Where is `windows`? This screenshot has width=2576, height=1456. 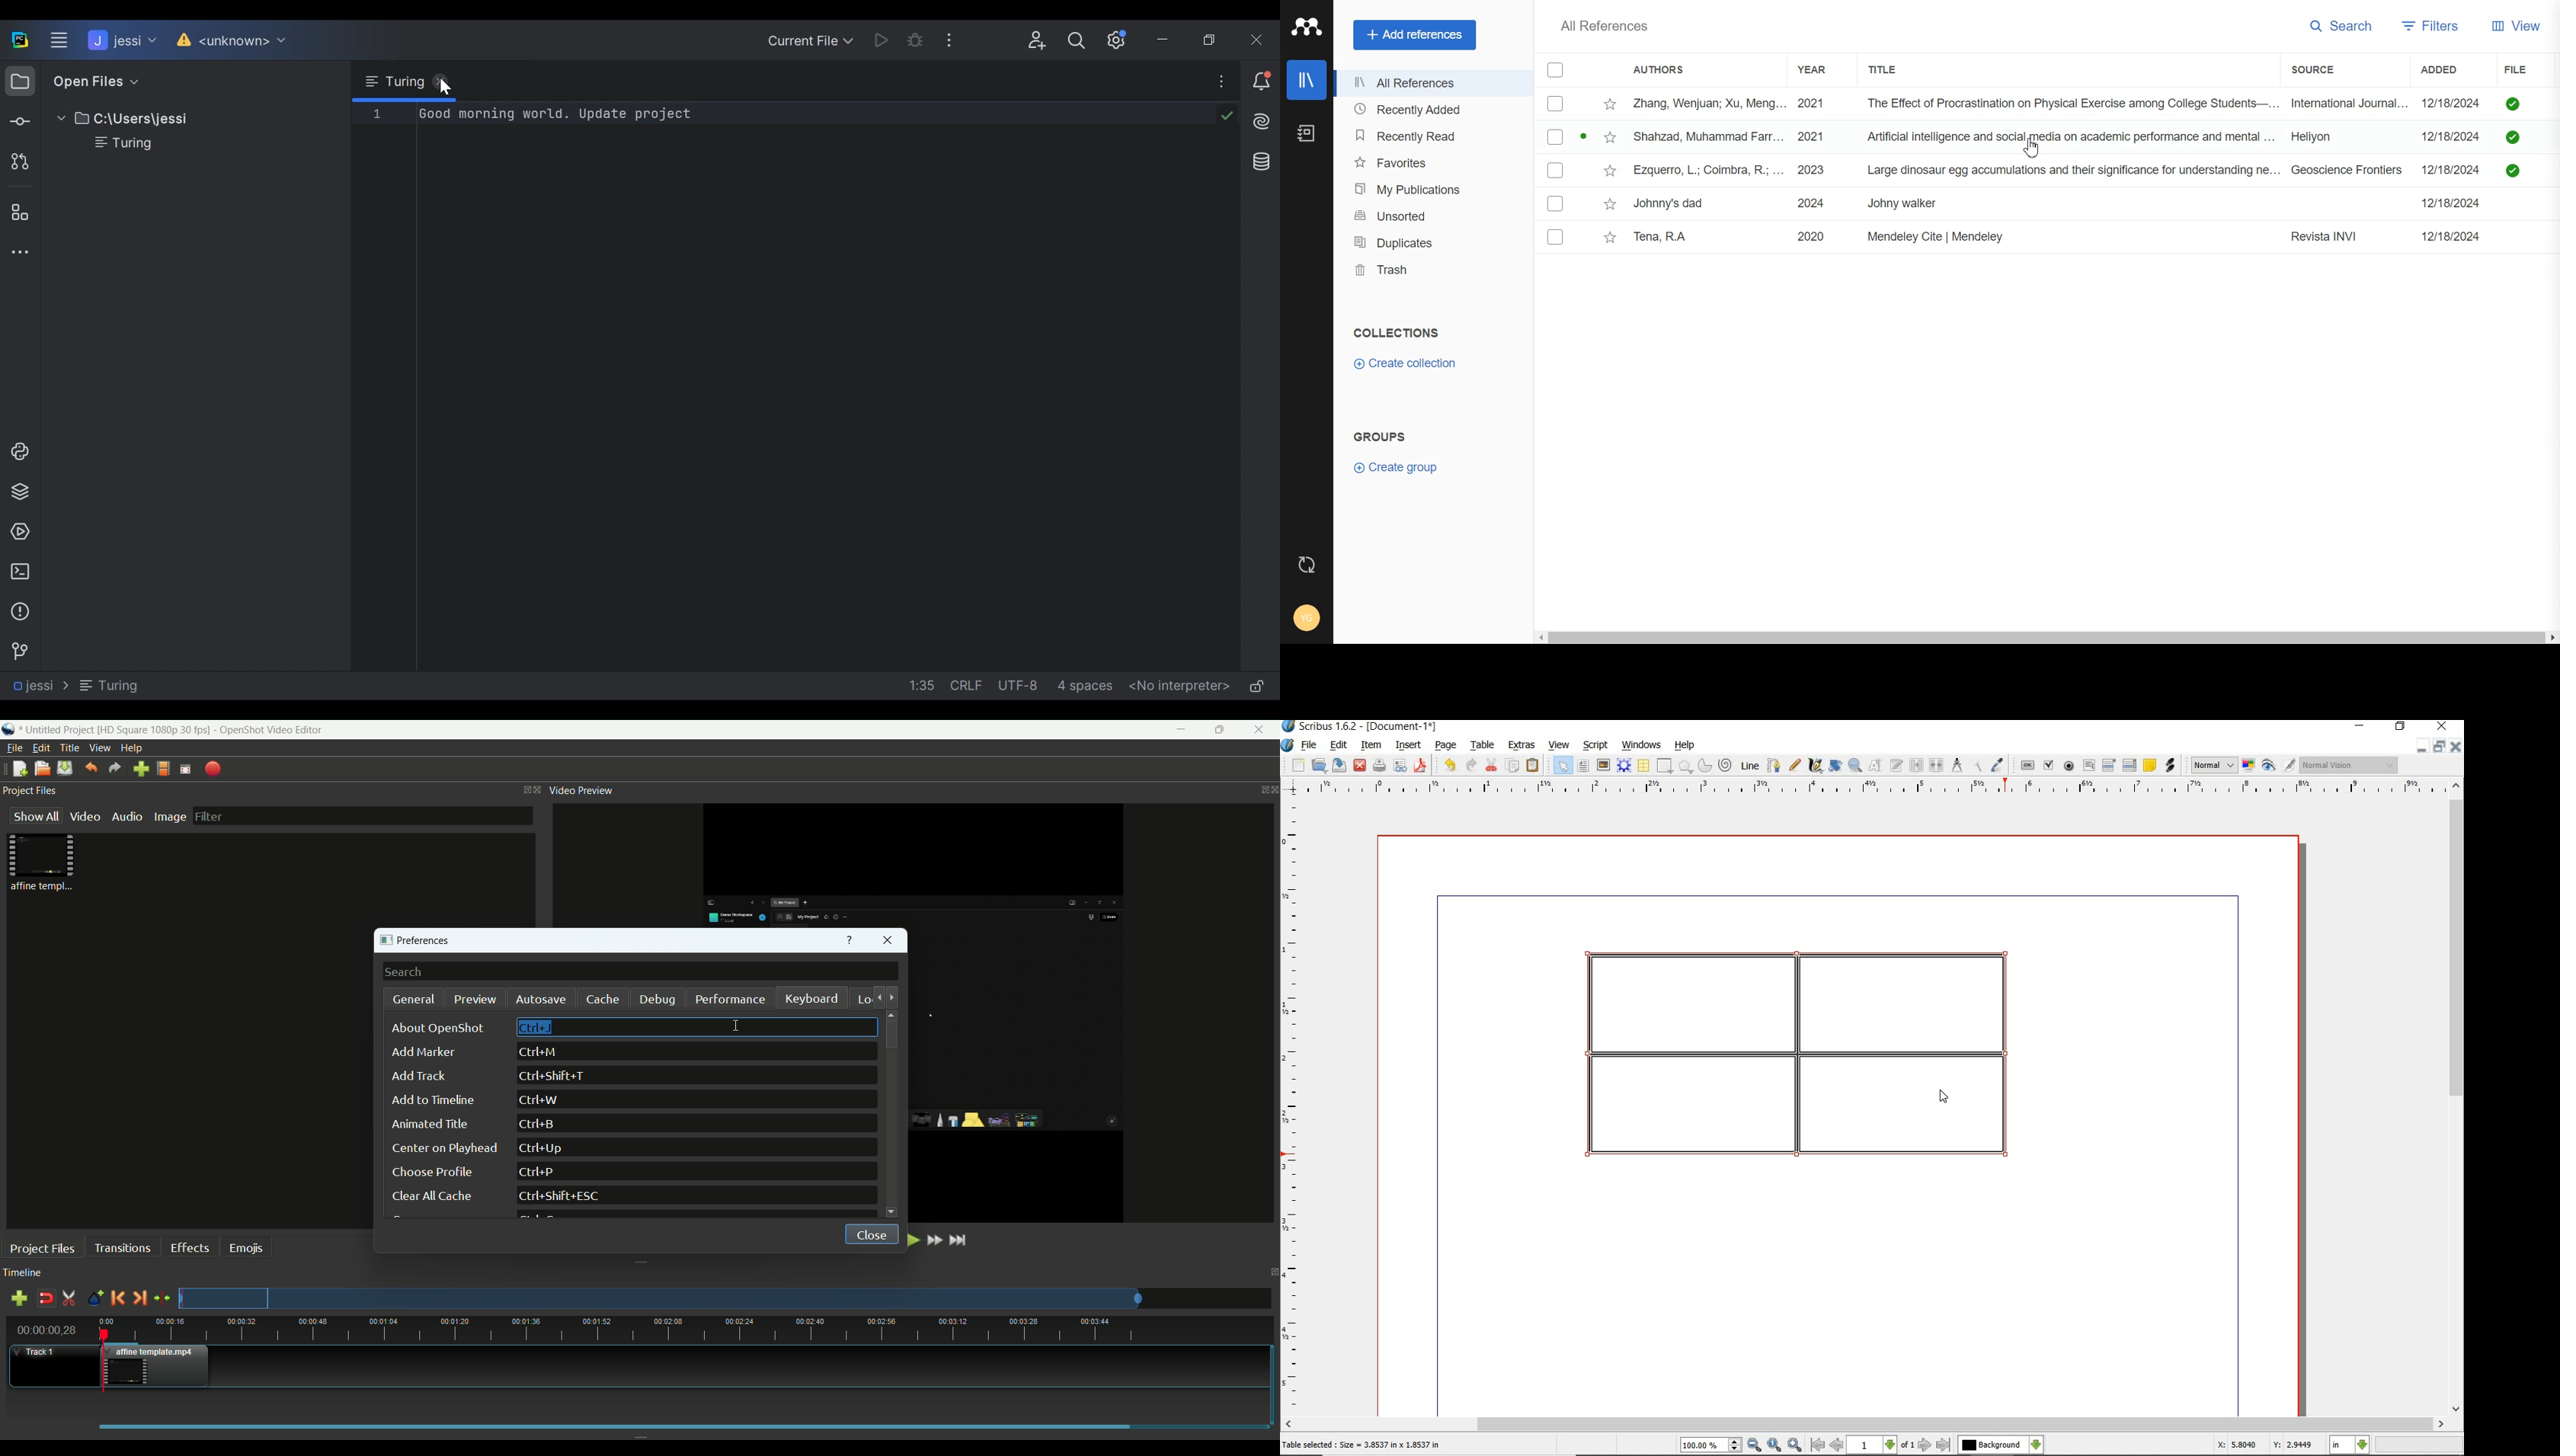 windows is located at coordinates (1641, 745).